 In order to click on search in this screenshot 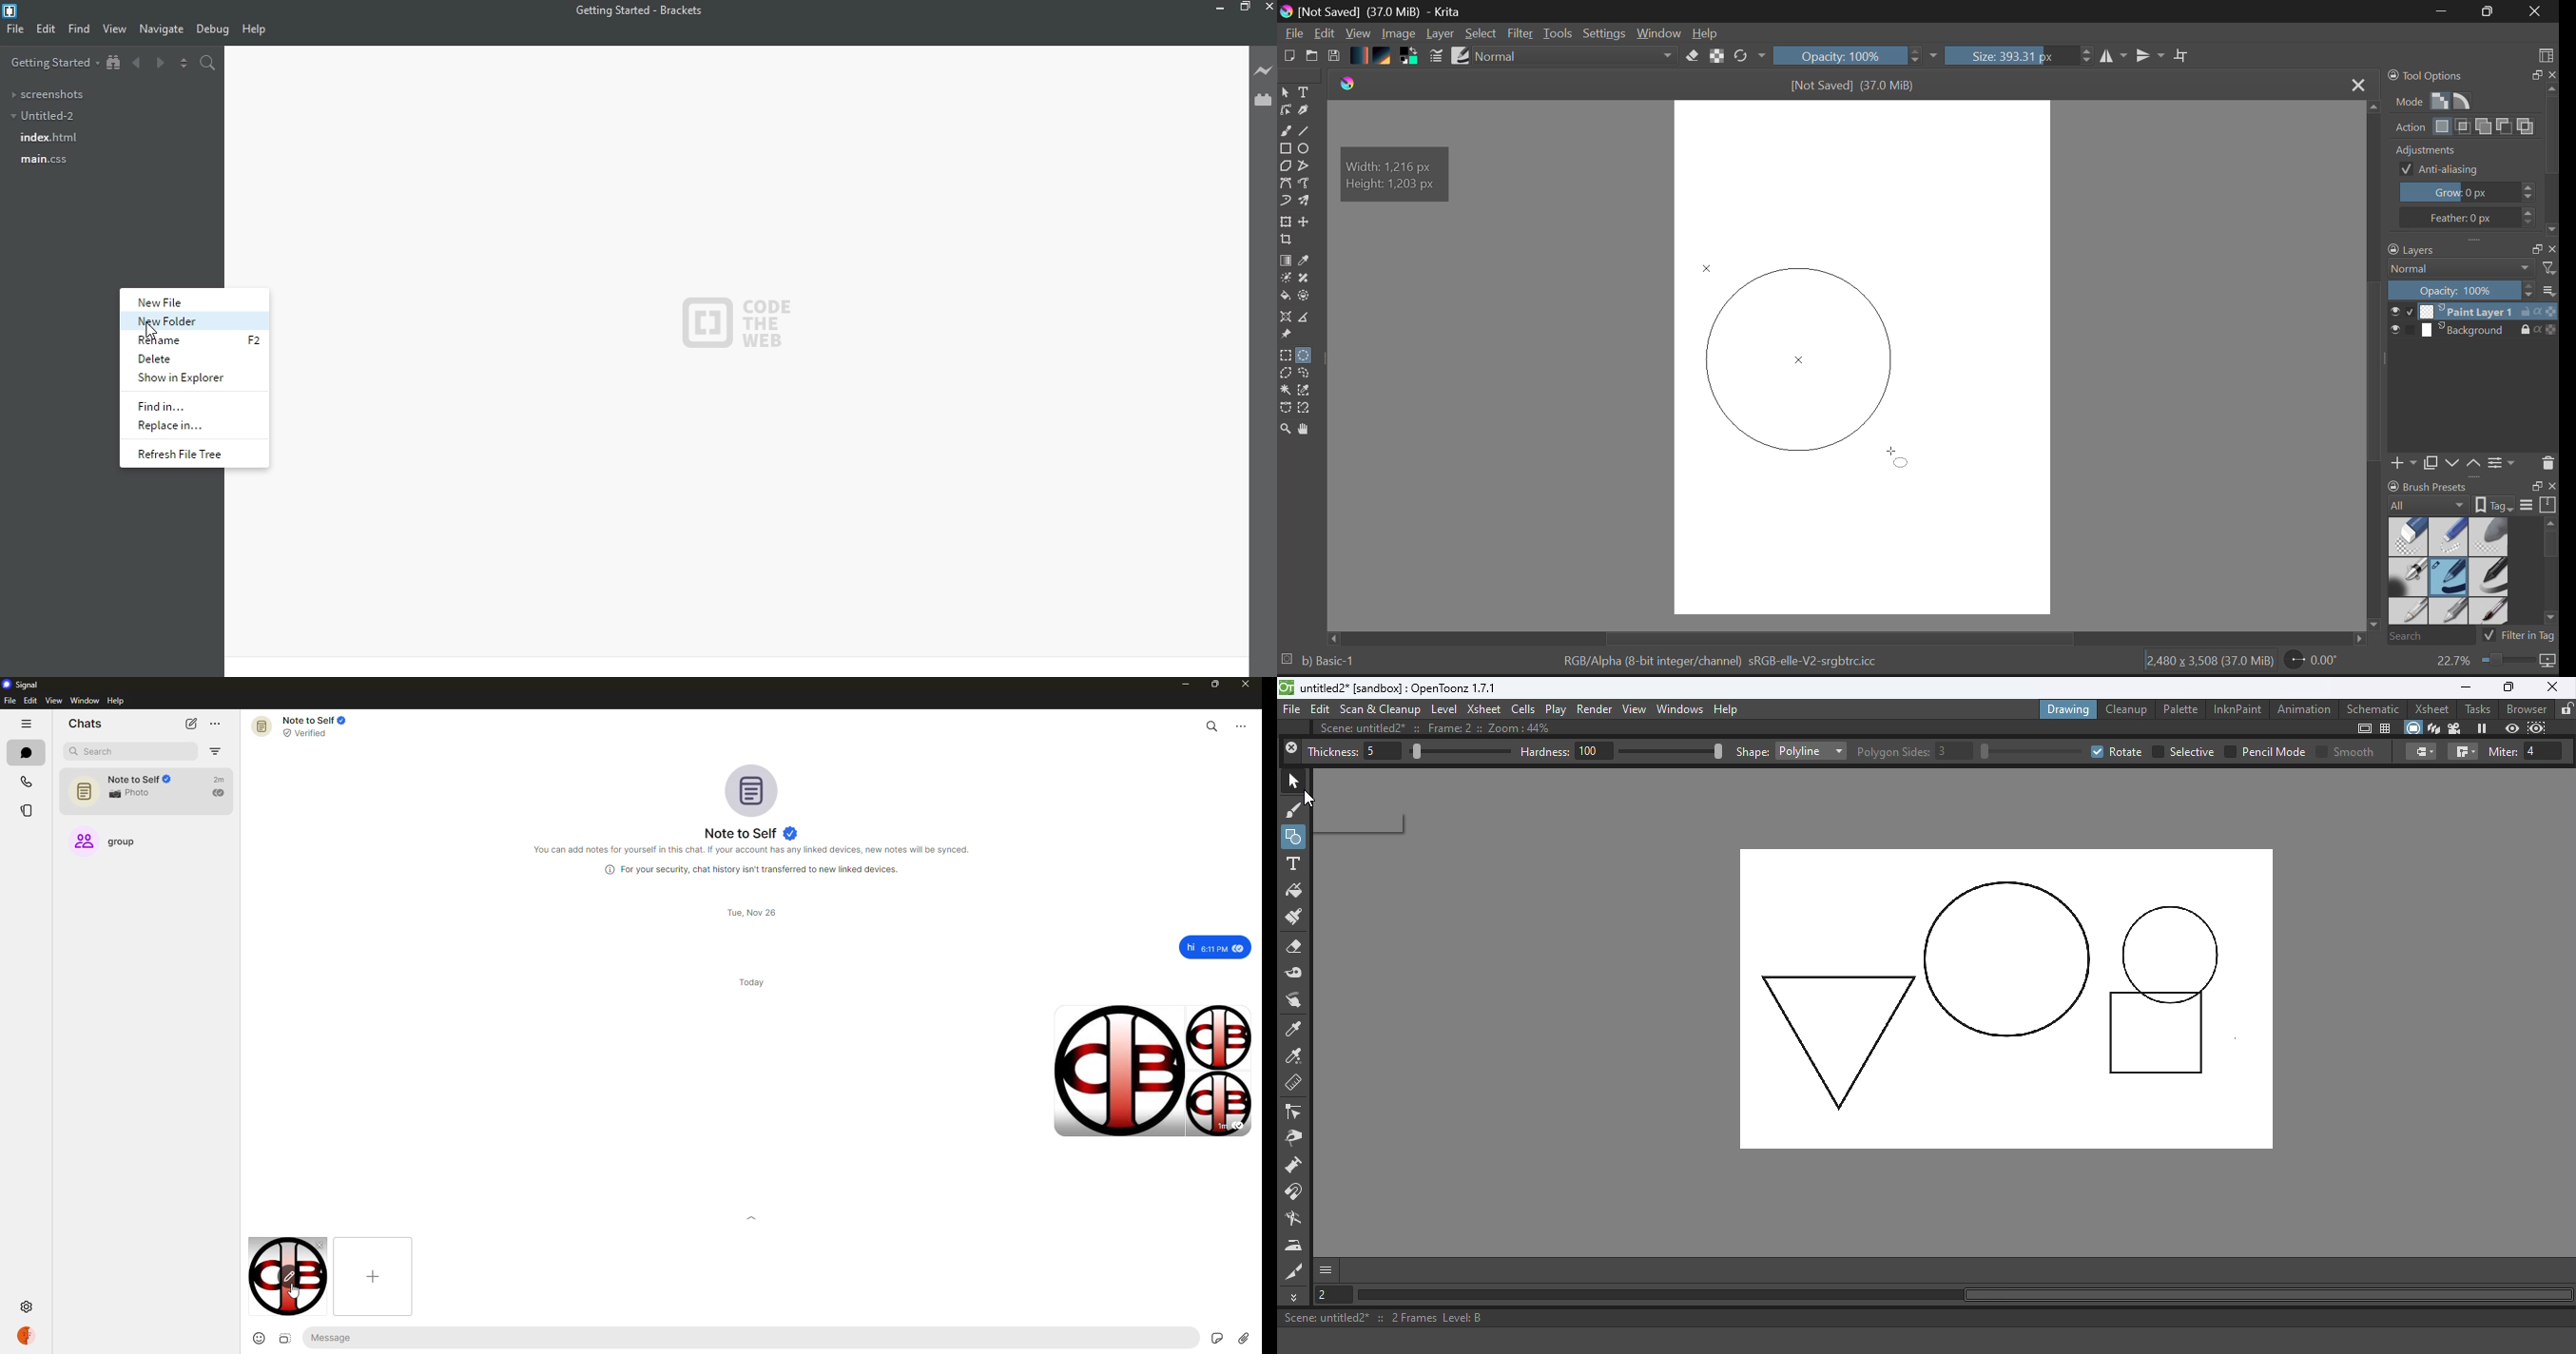, I will do `click(208, 63)`.